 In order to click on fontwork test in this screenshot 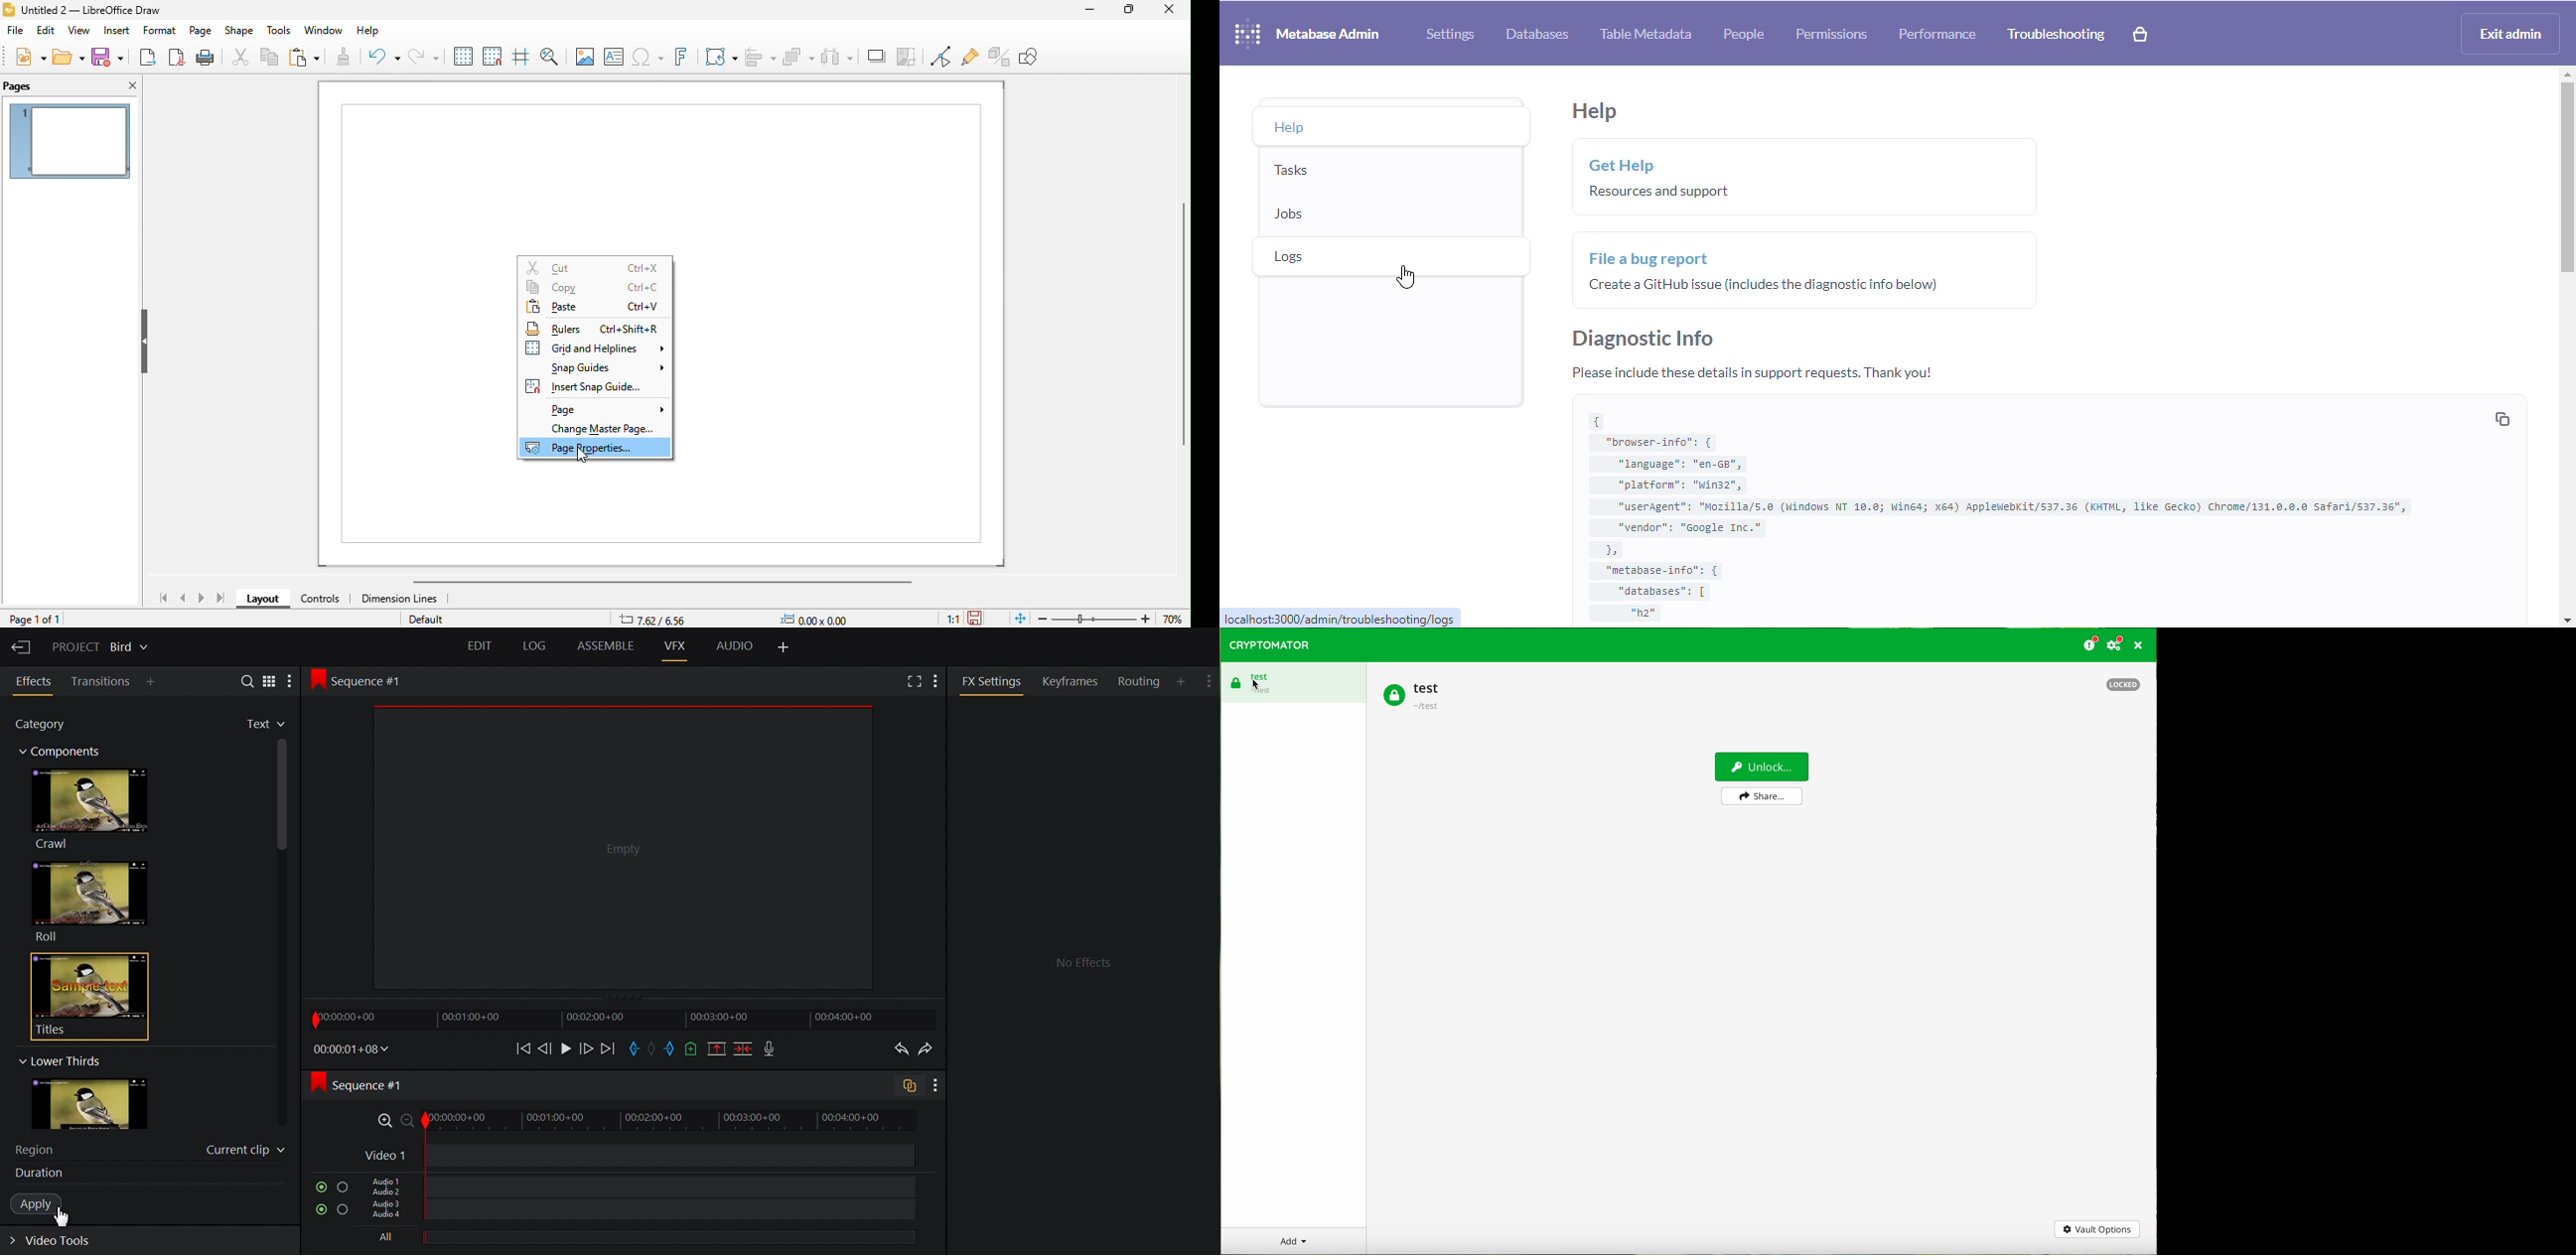, I will do `click(680, 58)`.